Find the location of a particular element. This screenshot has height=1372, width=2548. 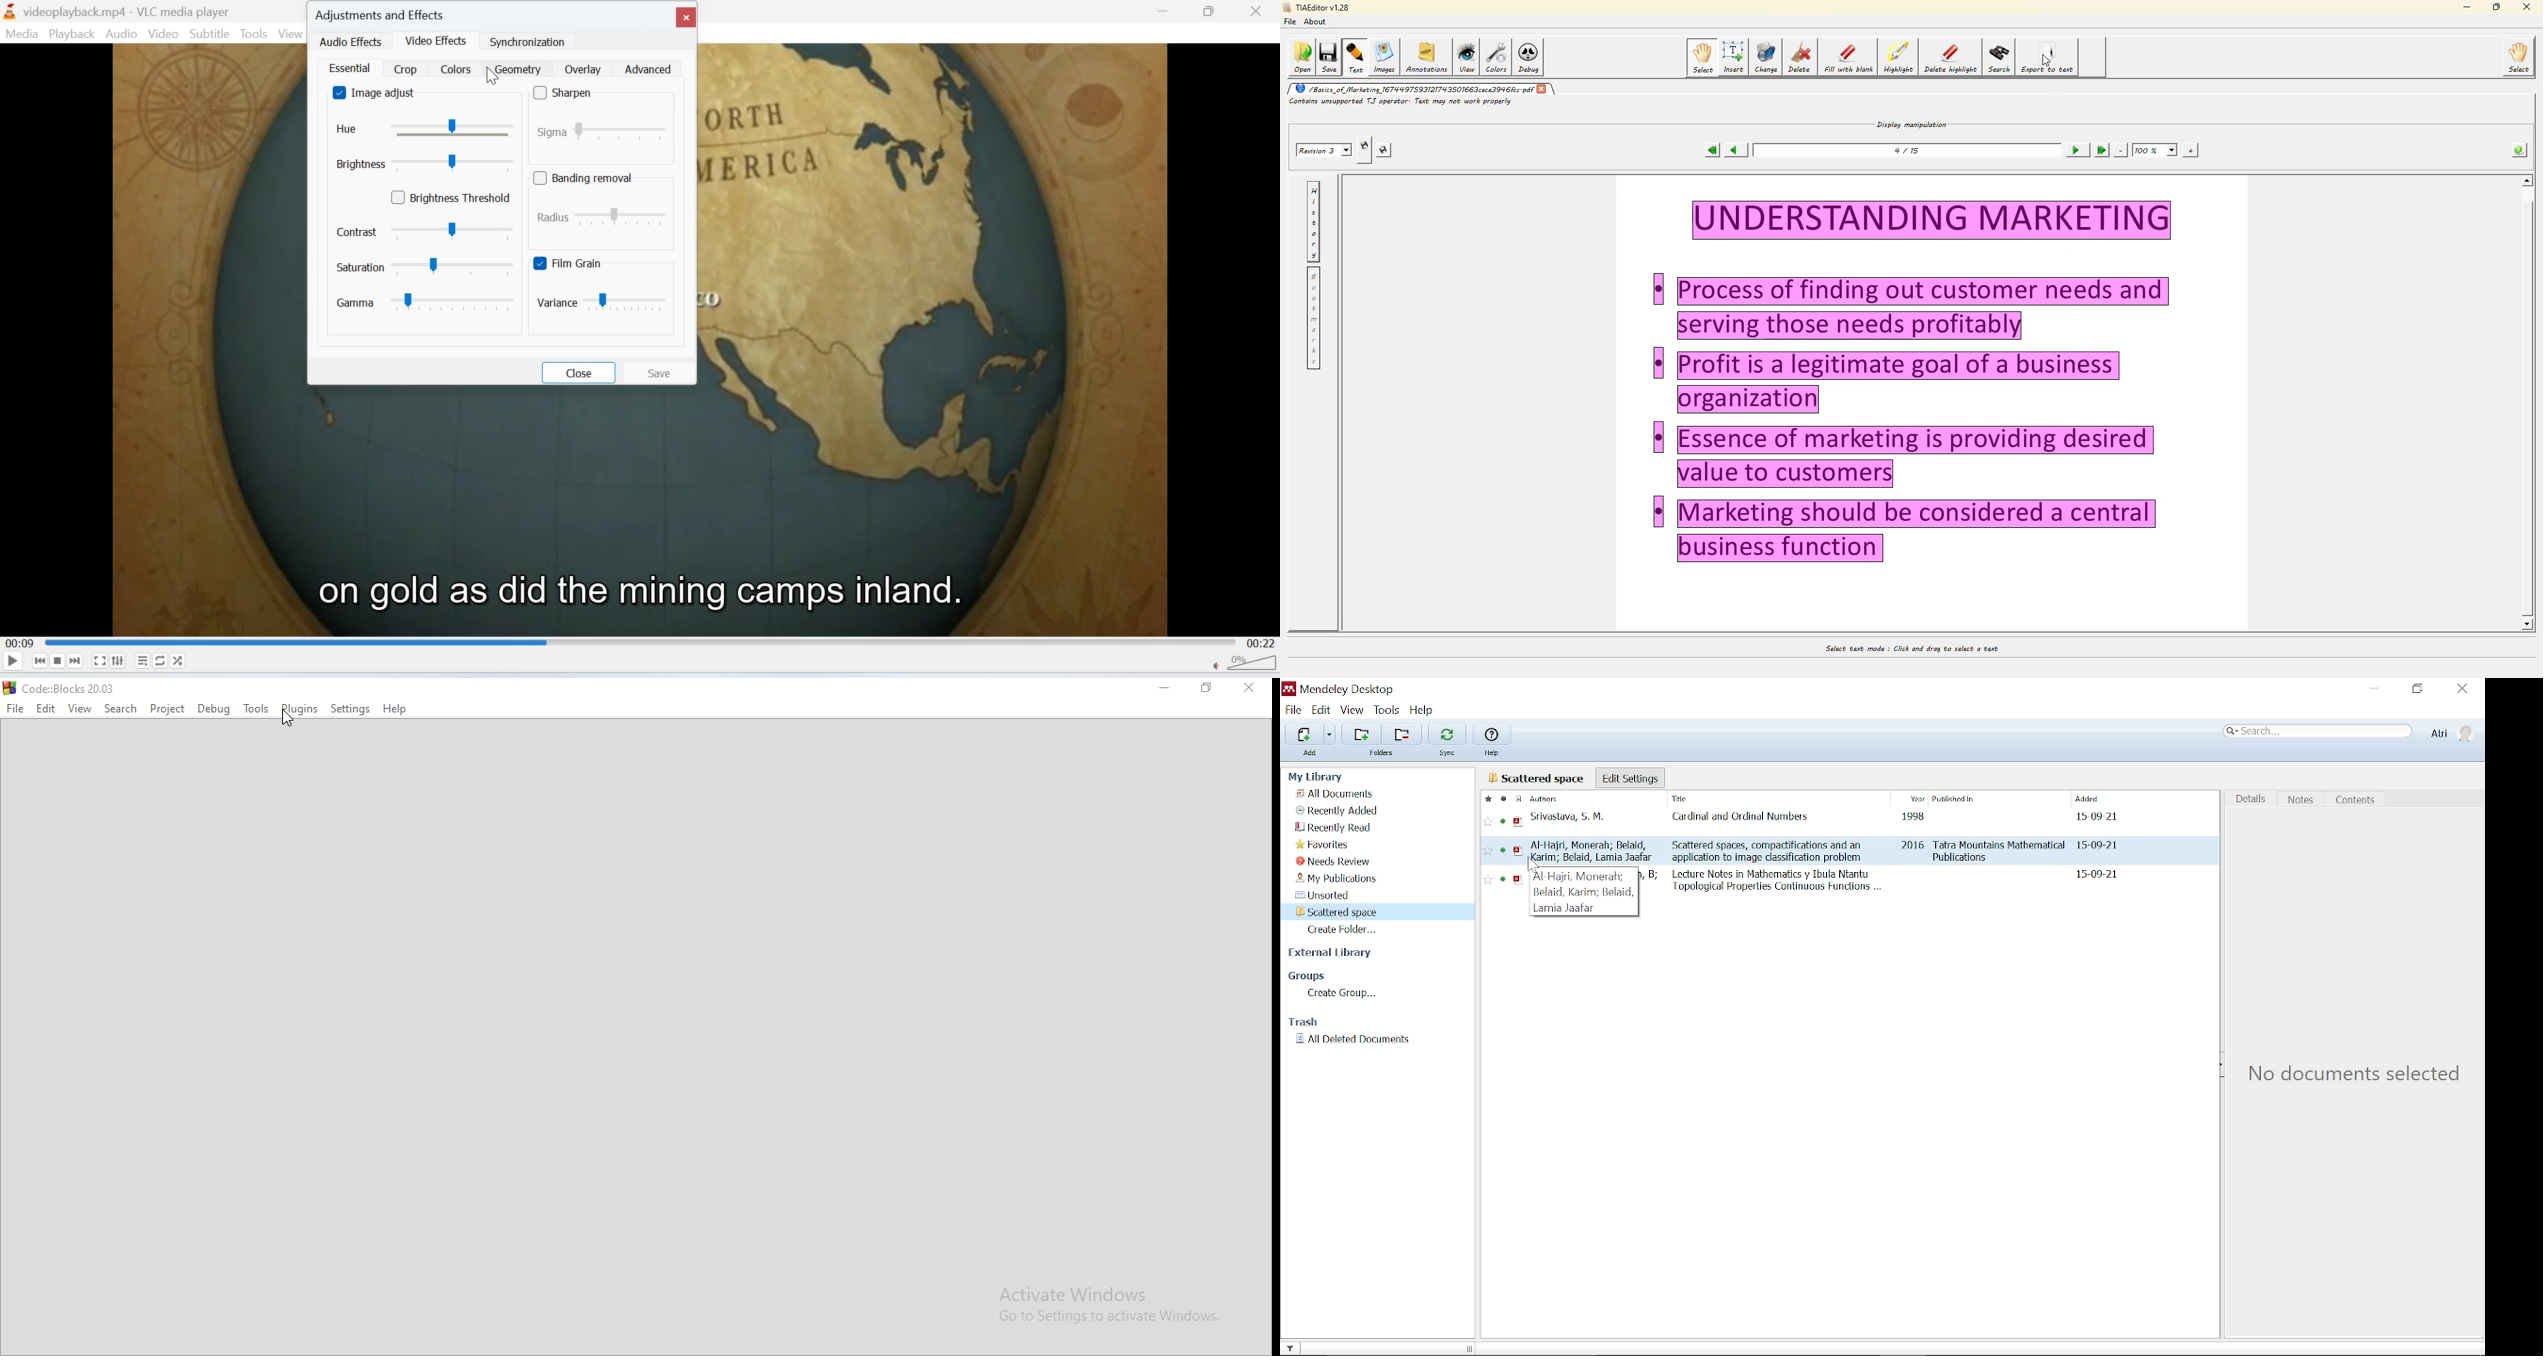

sharpen is located at coordinates (570, 93).